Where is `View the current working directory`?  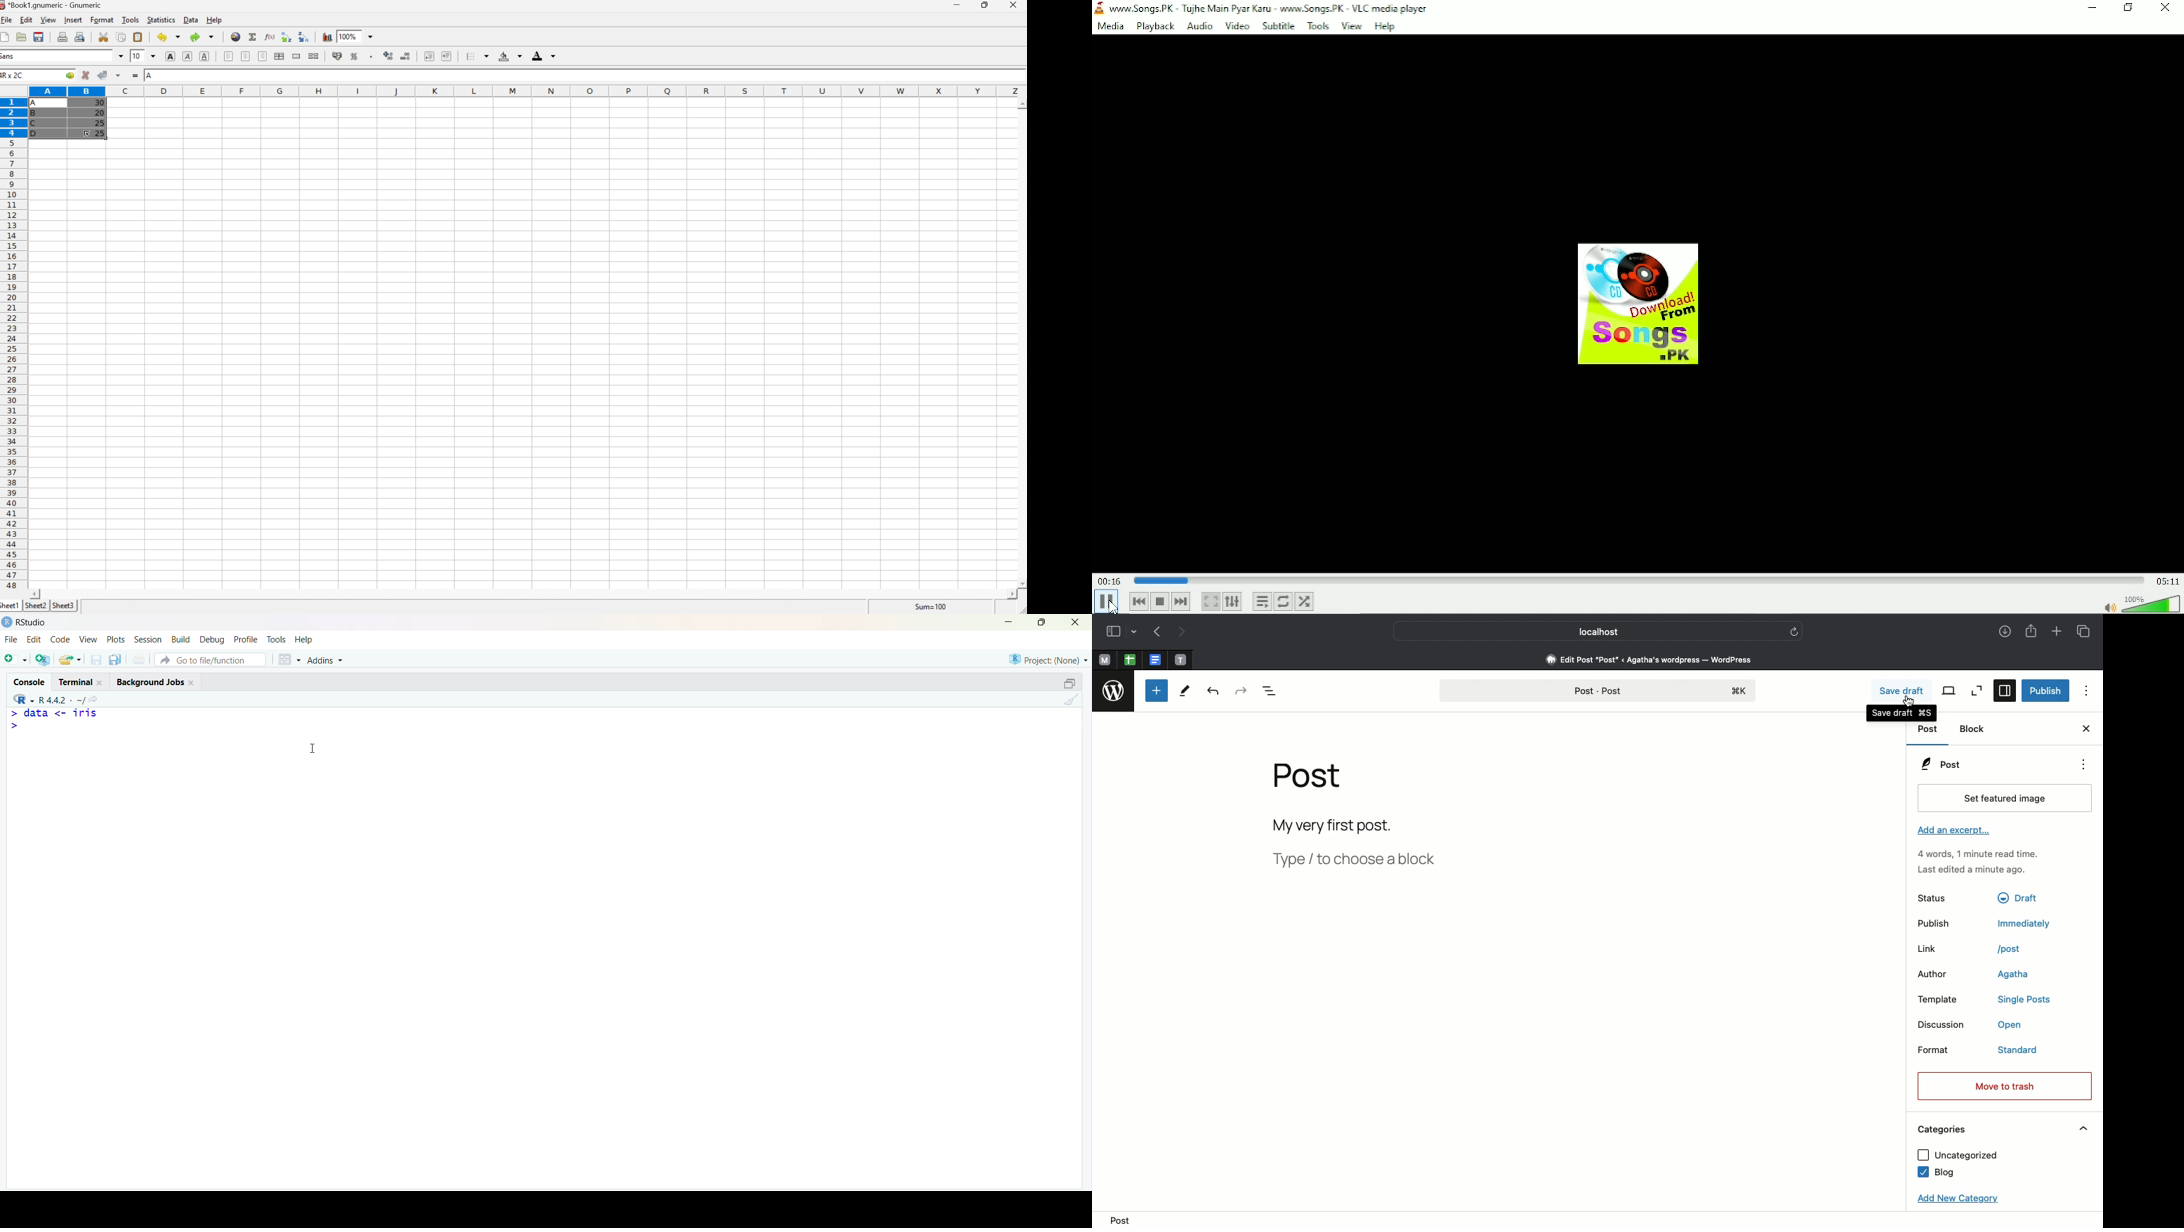
View the current working directory is located at coordinates (98, 698).